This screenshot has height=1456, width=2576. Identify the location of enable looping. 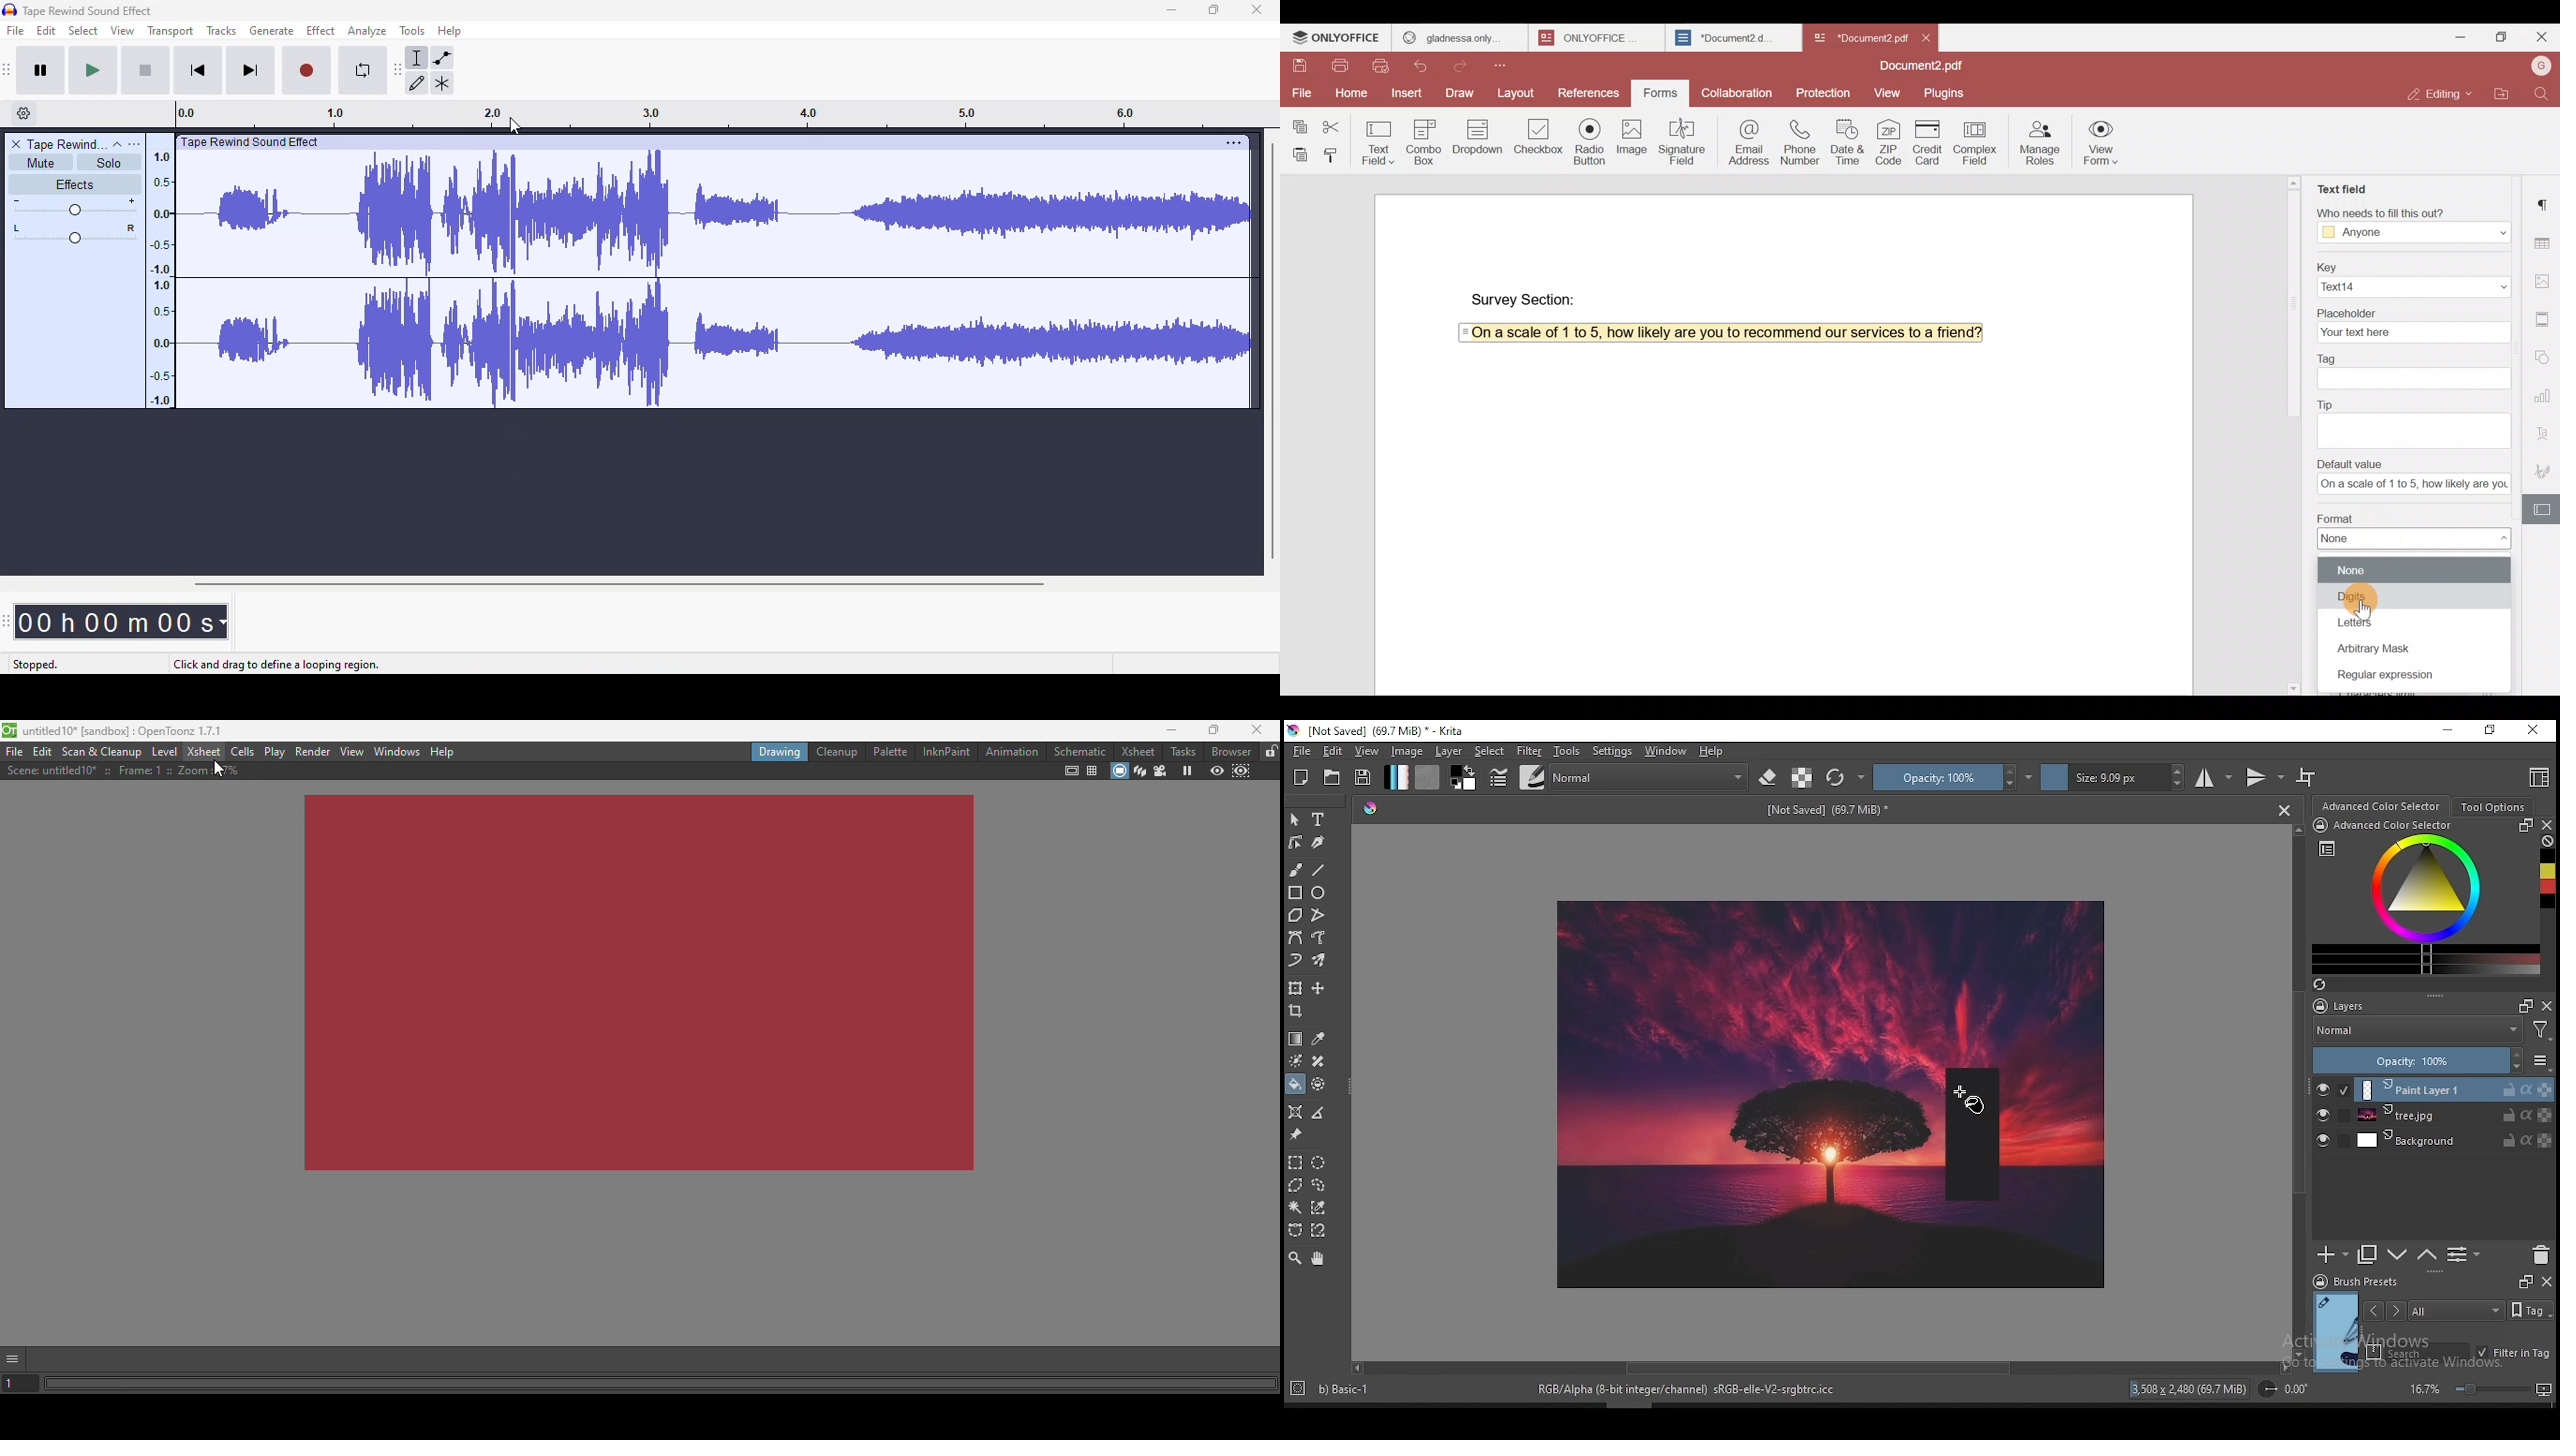
(361, 73).